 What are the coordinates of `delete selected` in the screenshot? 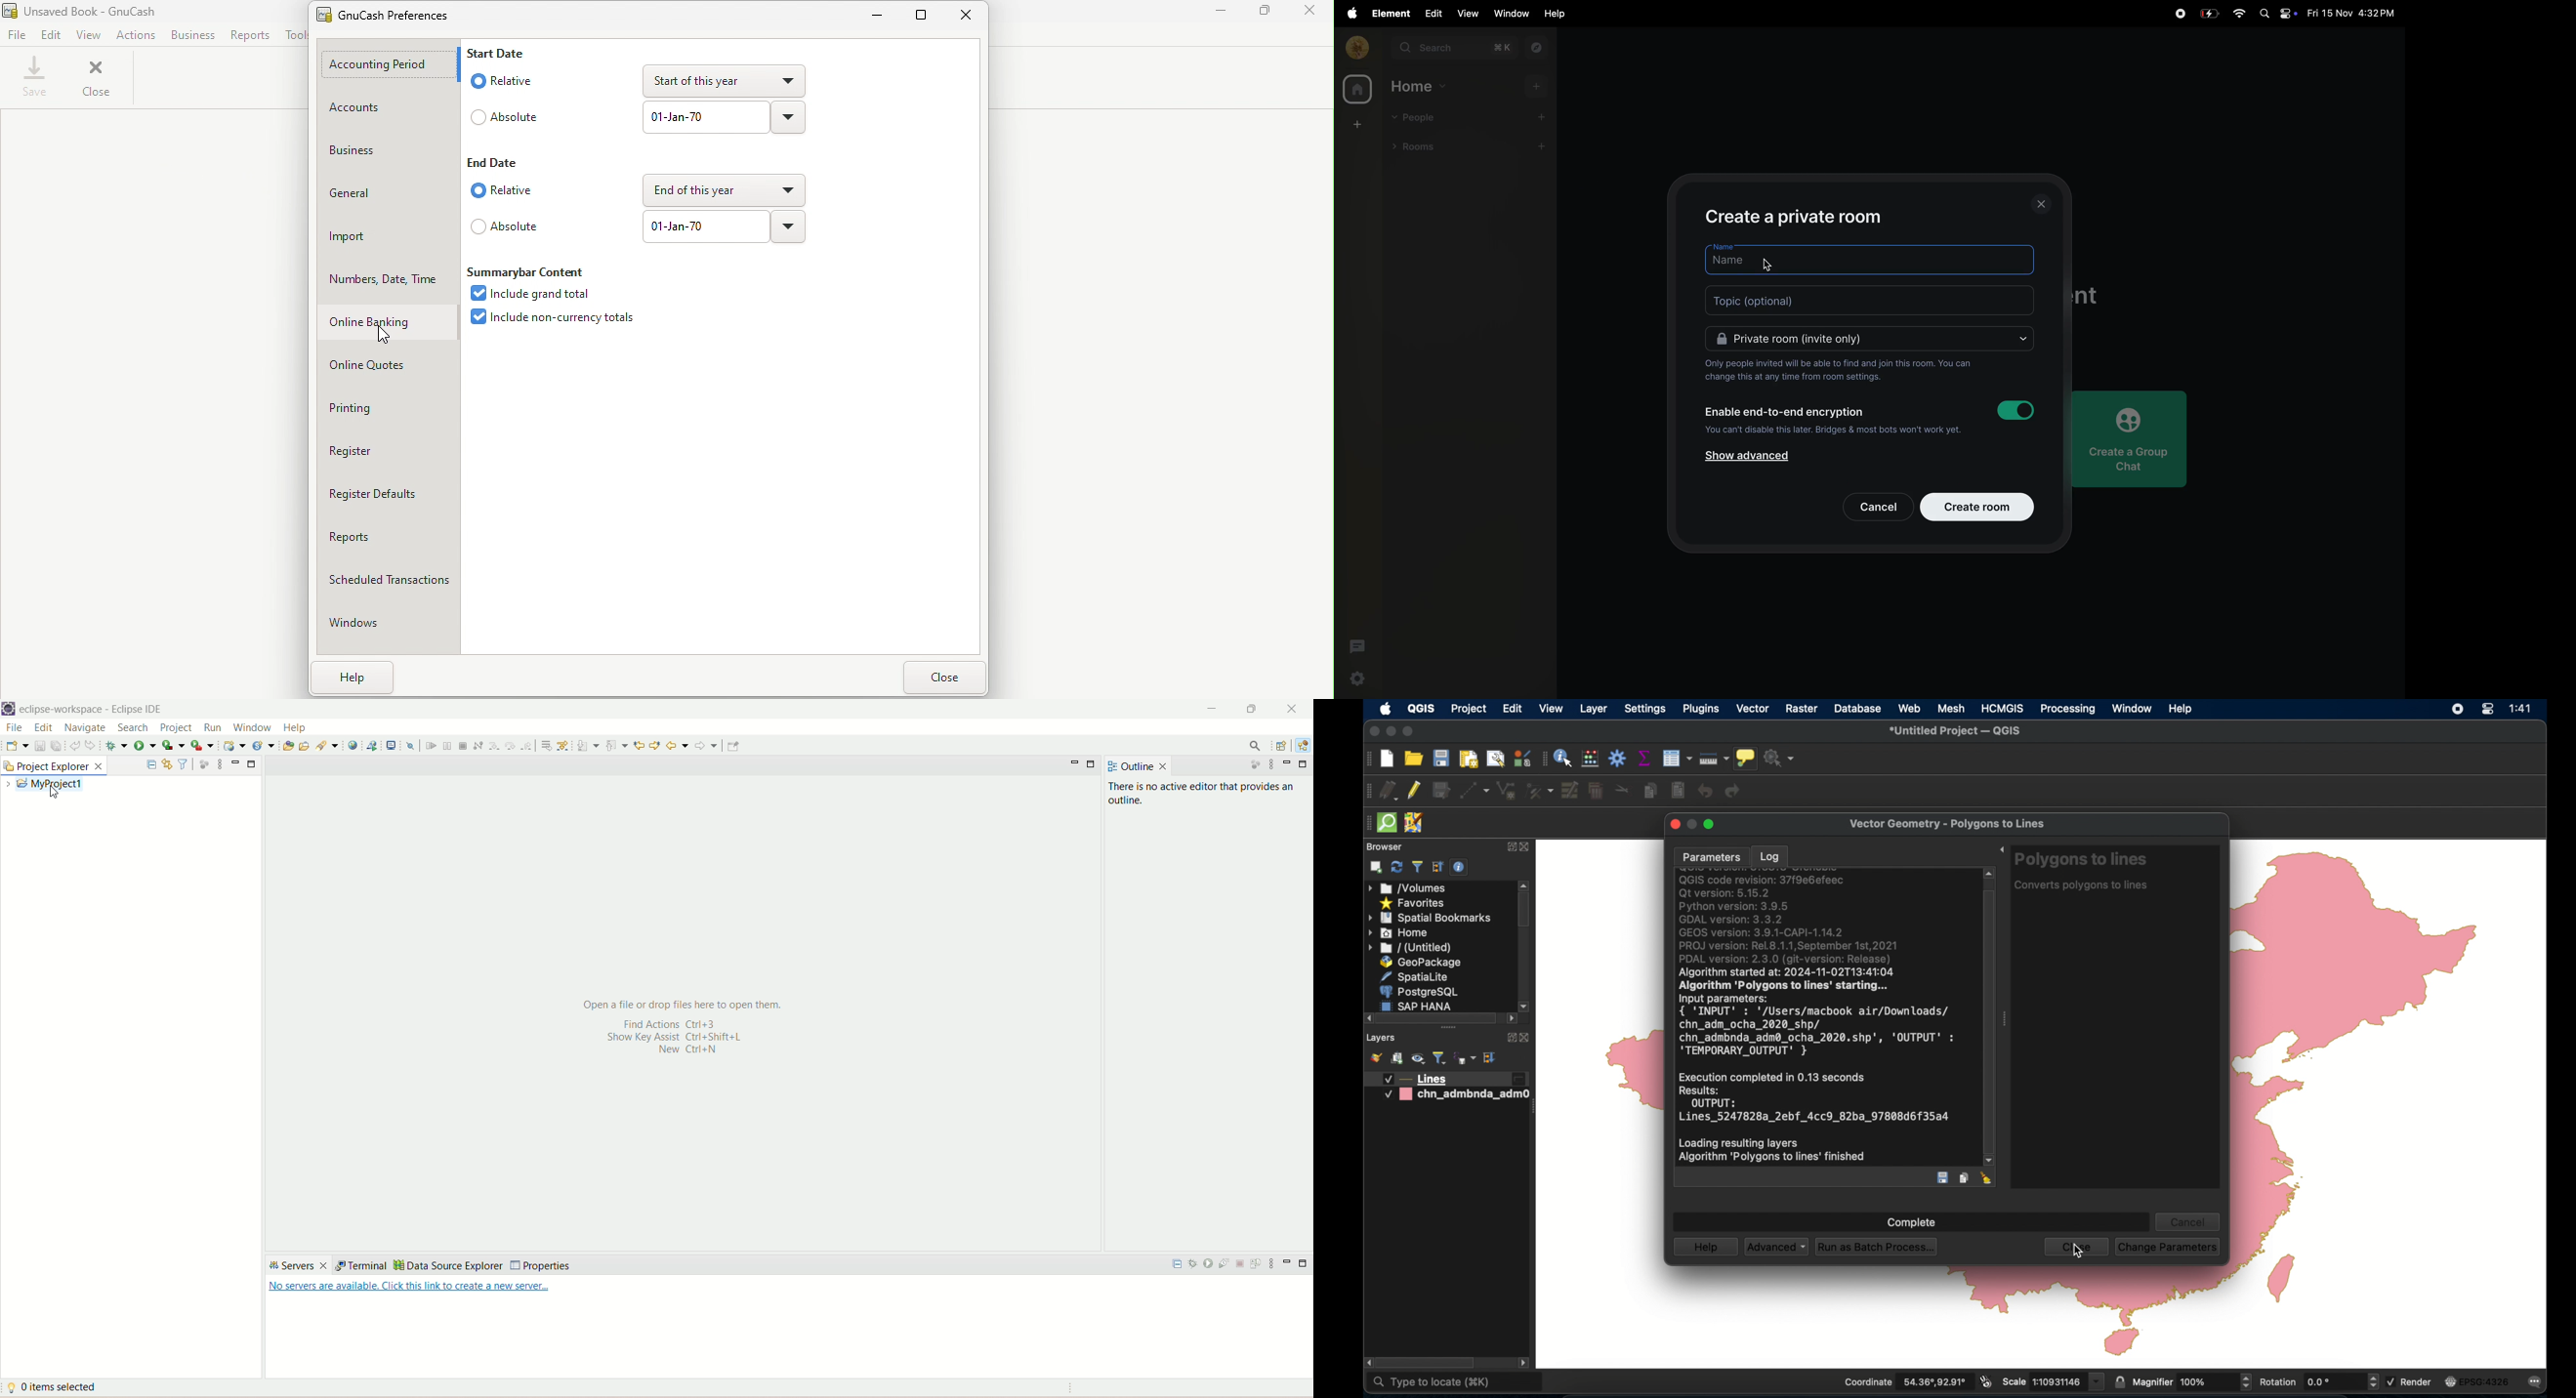 It's located at (1595, 791).